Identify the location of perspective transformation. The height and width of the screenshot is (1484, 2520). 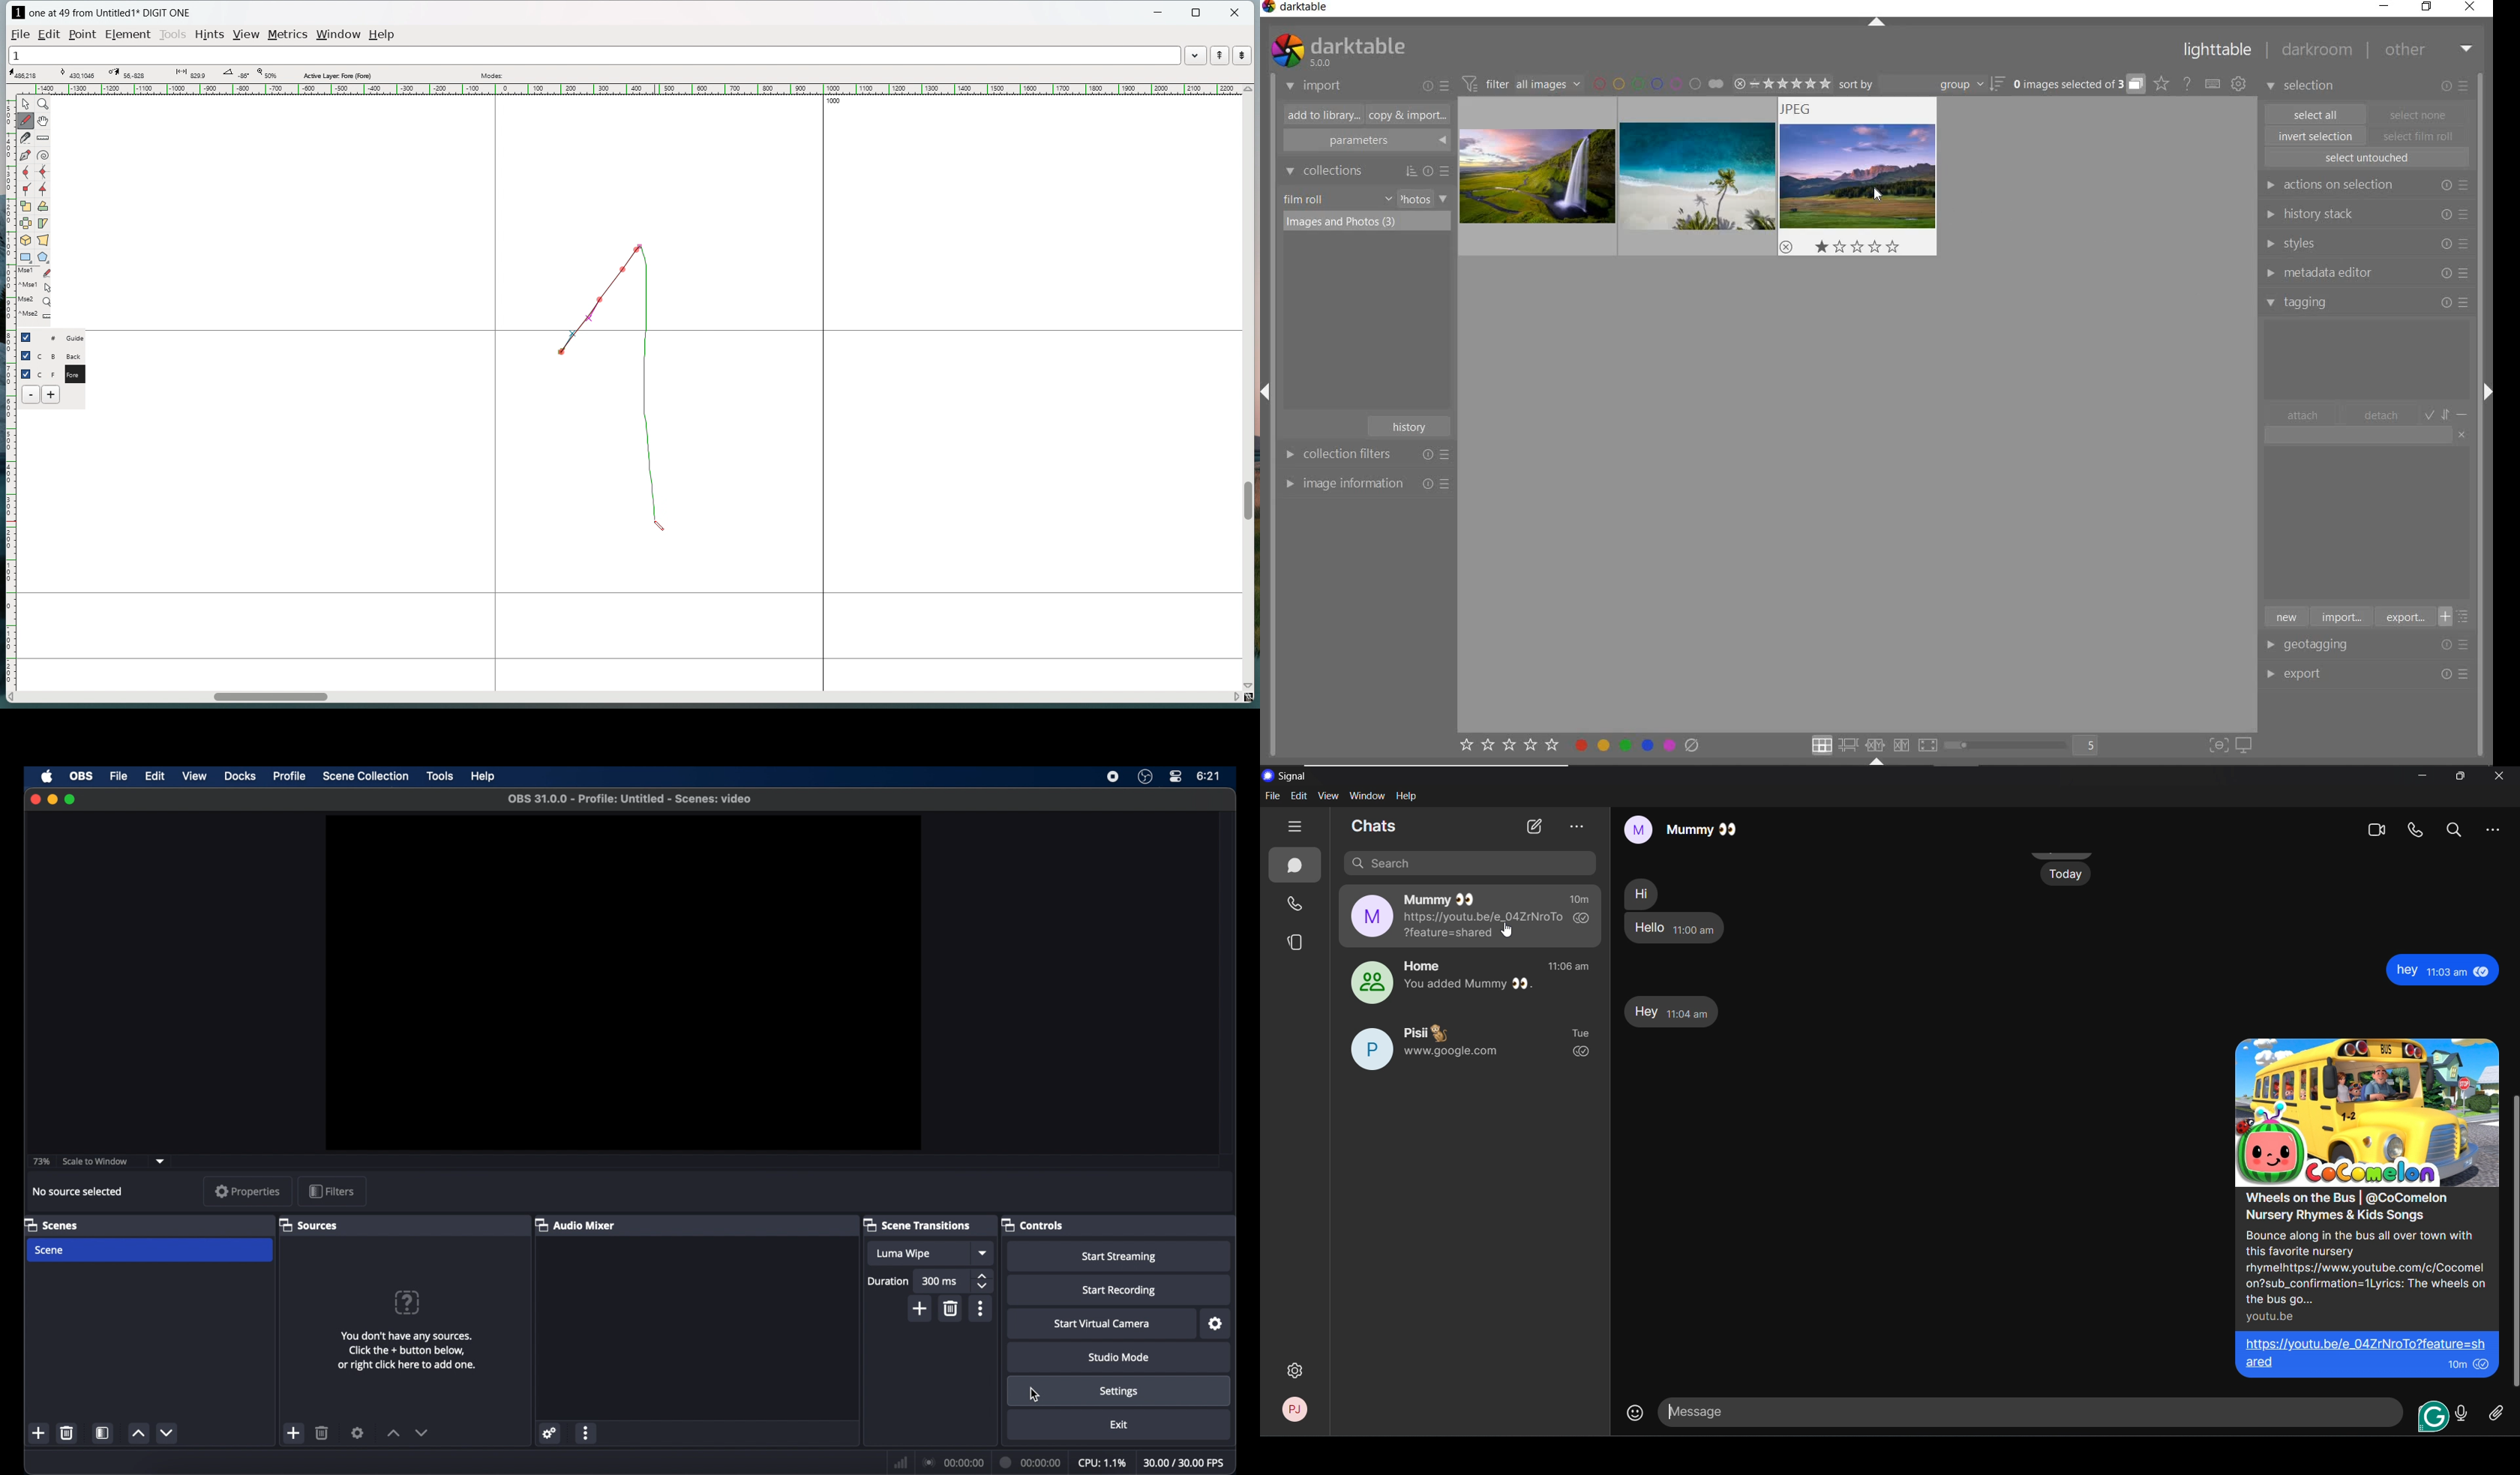
(43, 239).